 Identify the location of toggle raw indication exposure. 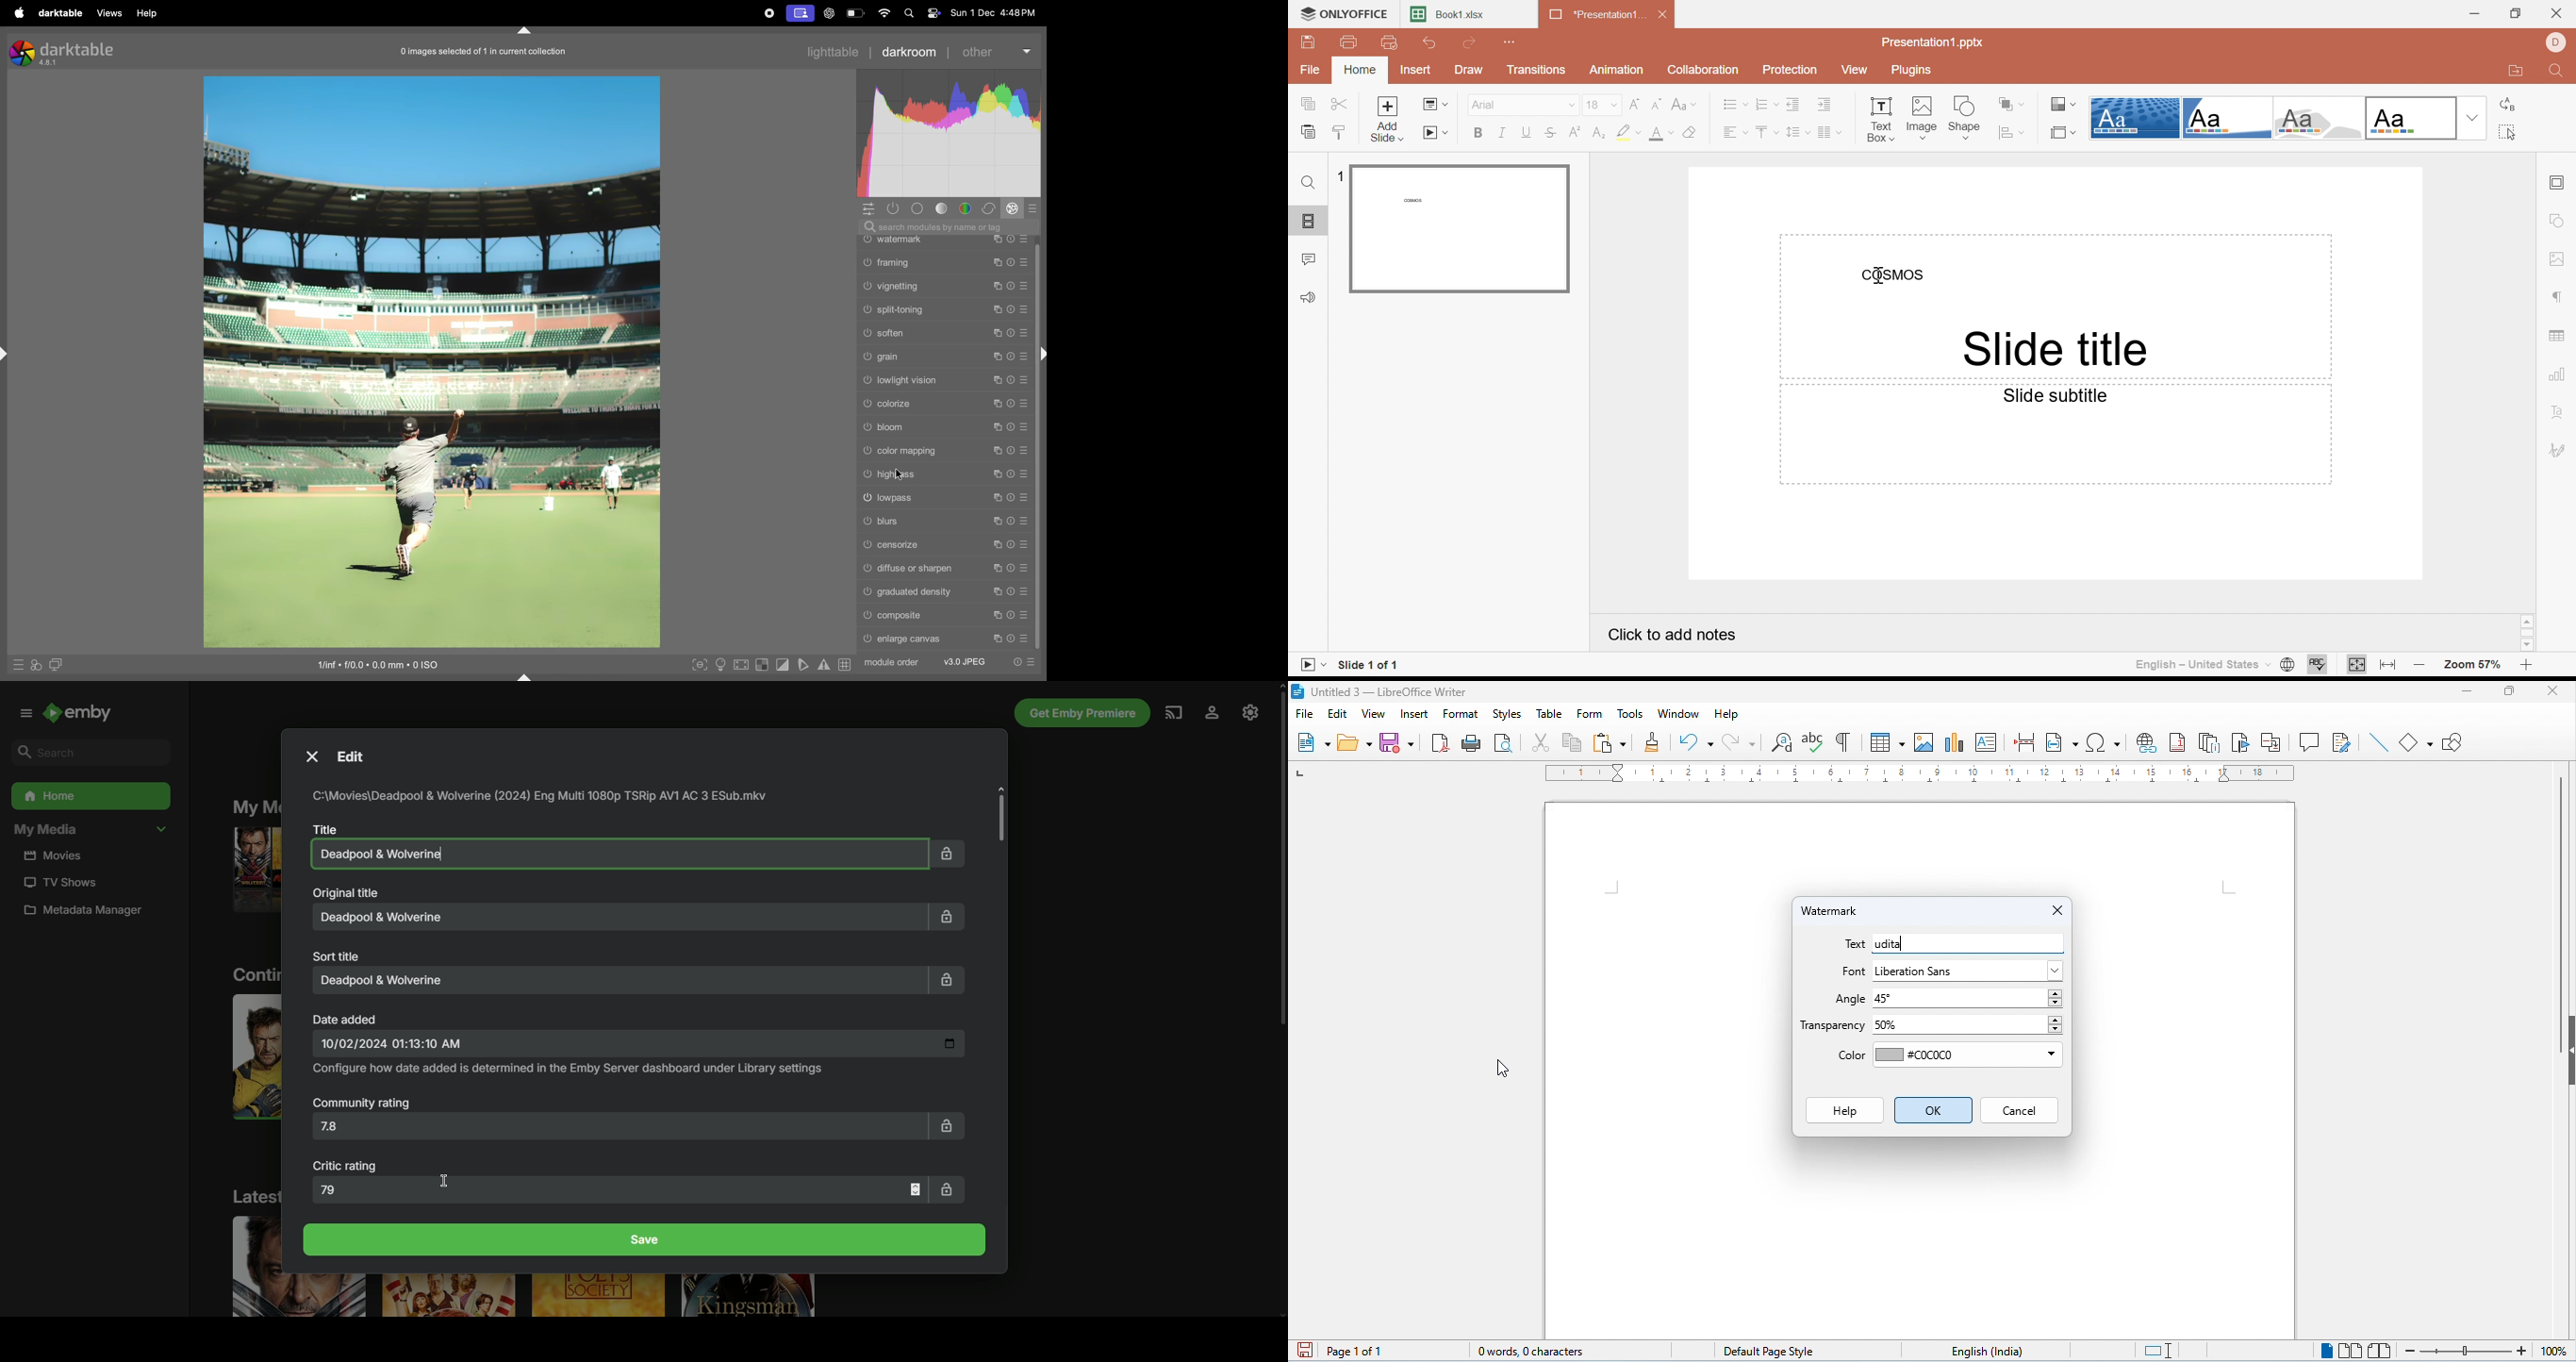
(761, 666).